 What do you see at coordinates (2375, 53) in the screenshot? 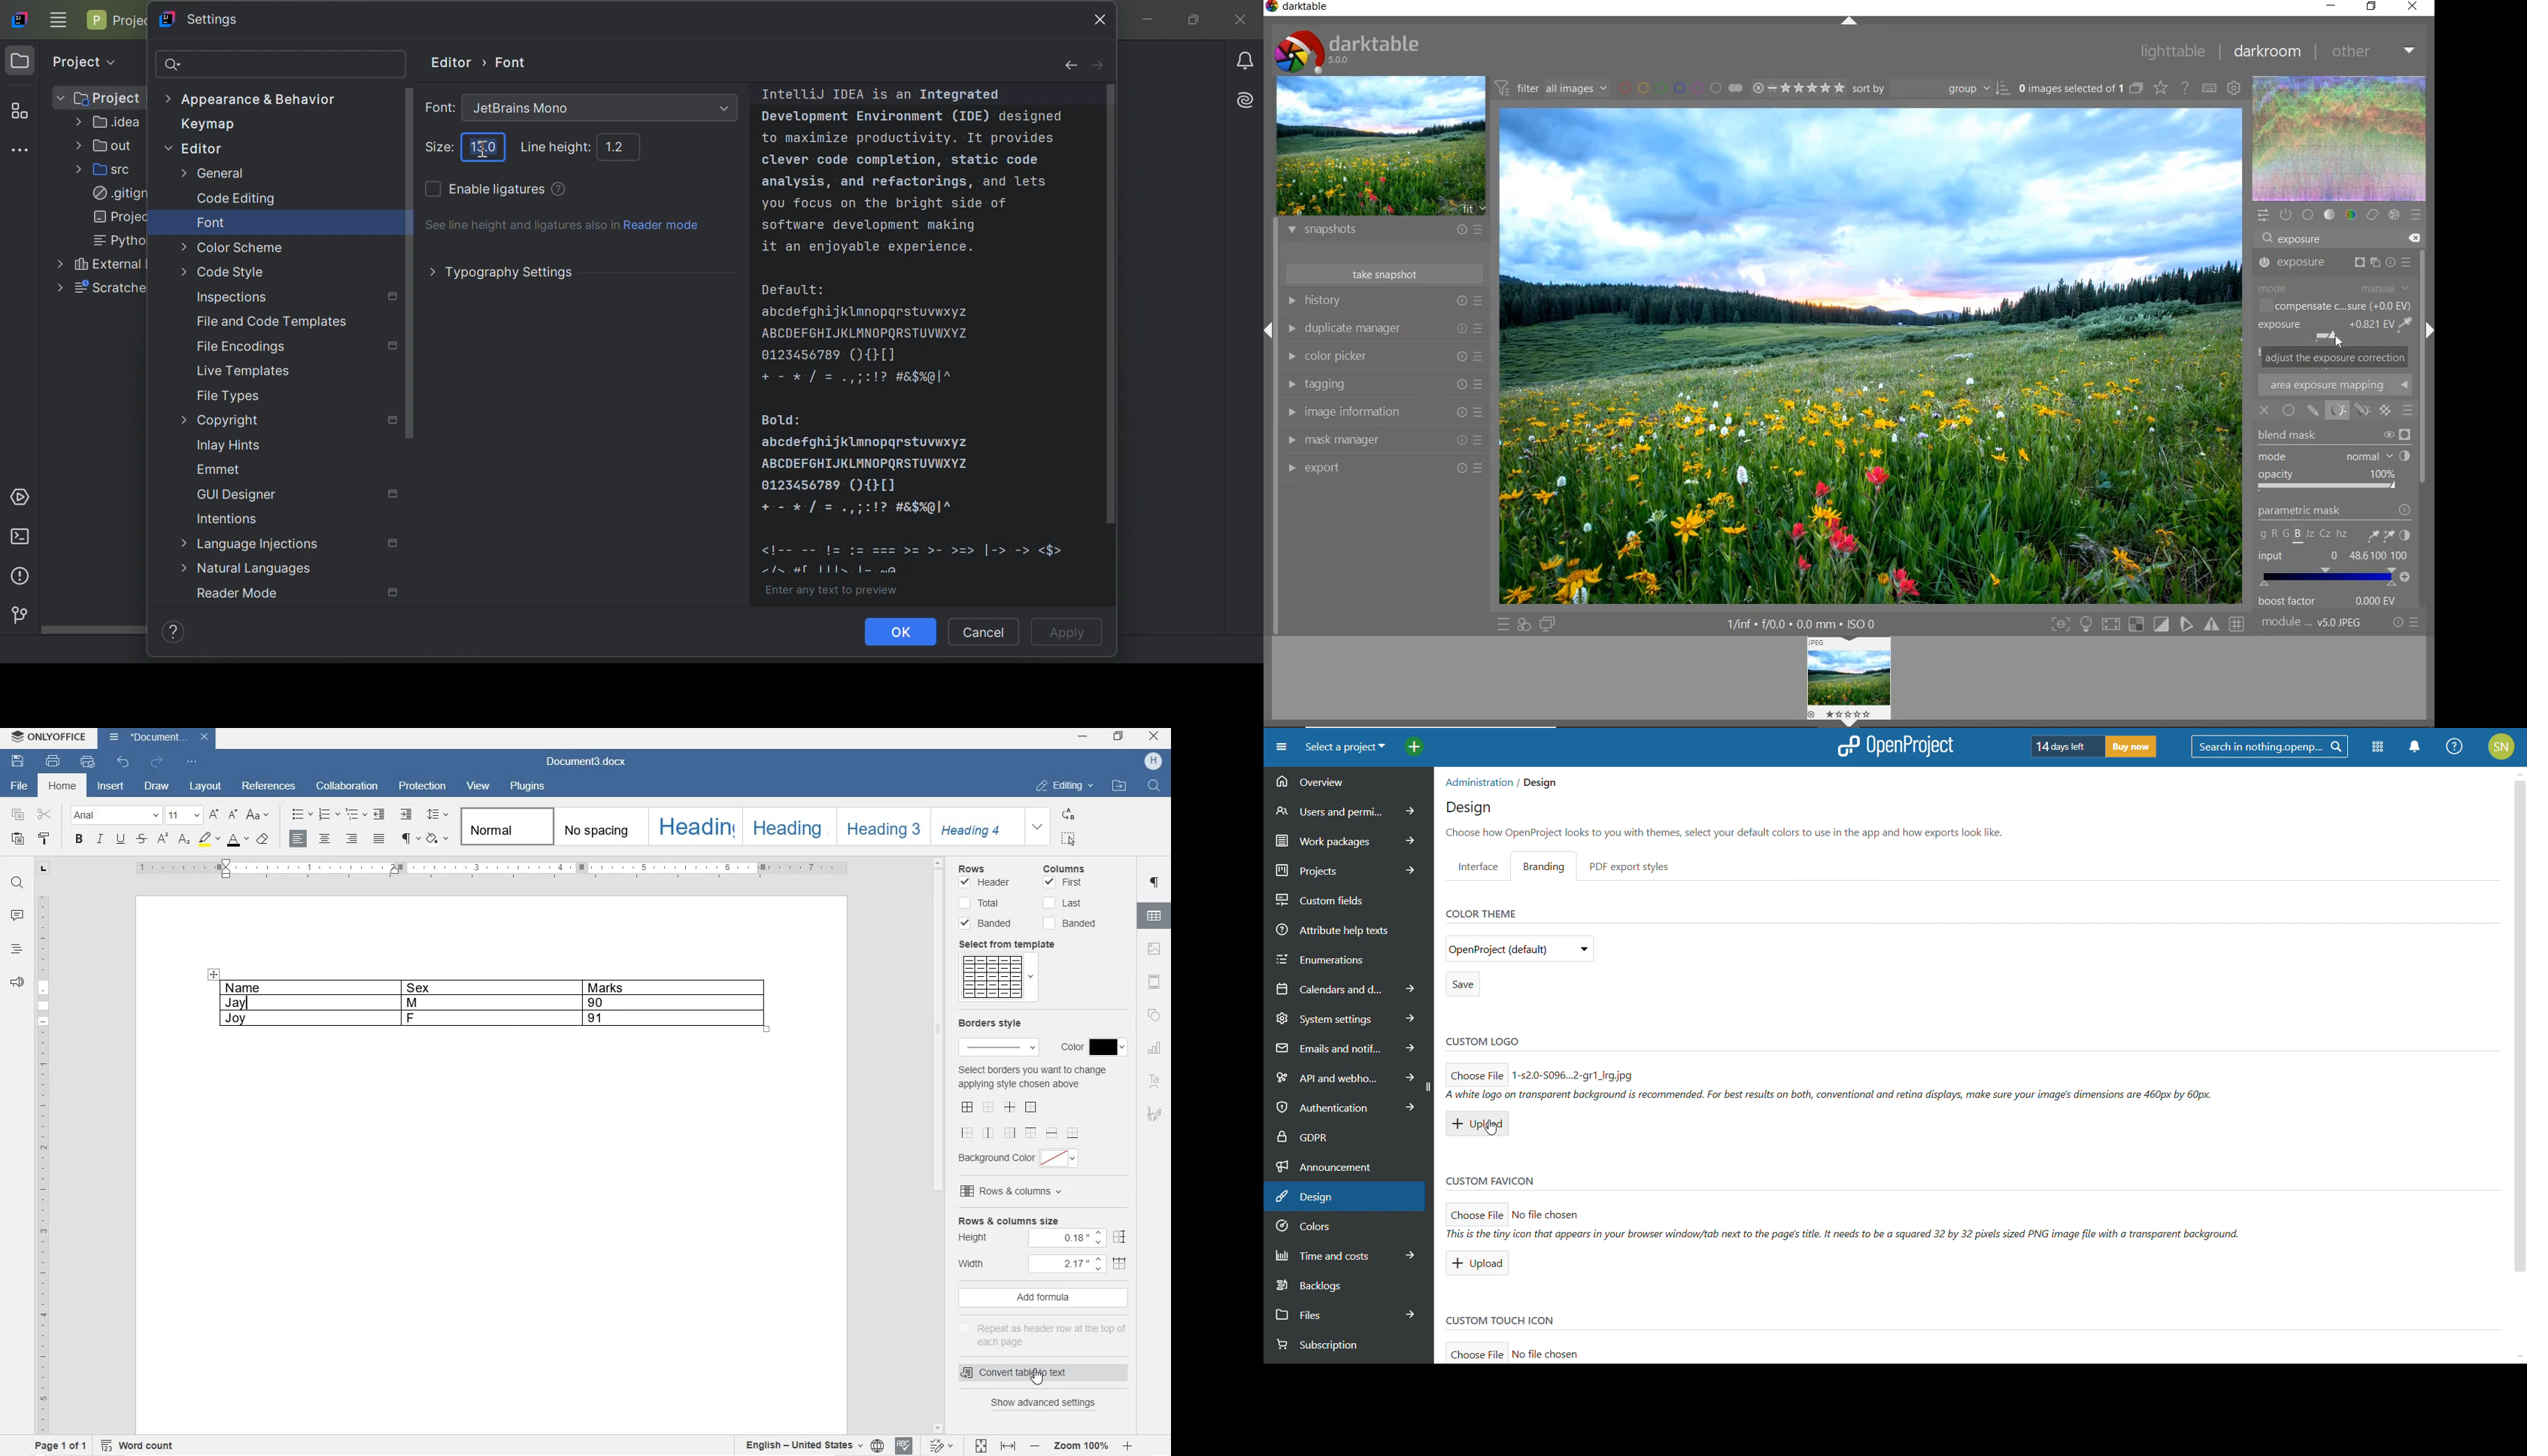
I see `other` at bounding box center [2375, 53].